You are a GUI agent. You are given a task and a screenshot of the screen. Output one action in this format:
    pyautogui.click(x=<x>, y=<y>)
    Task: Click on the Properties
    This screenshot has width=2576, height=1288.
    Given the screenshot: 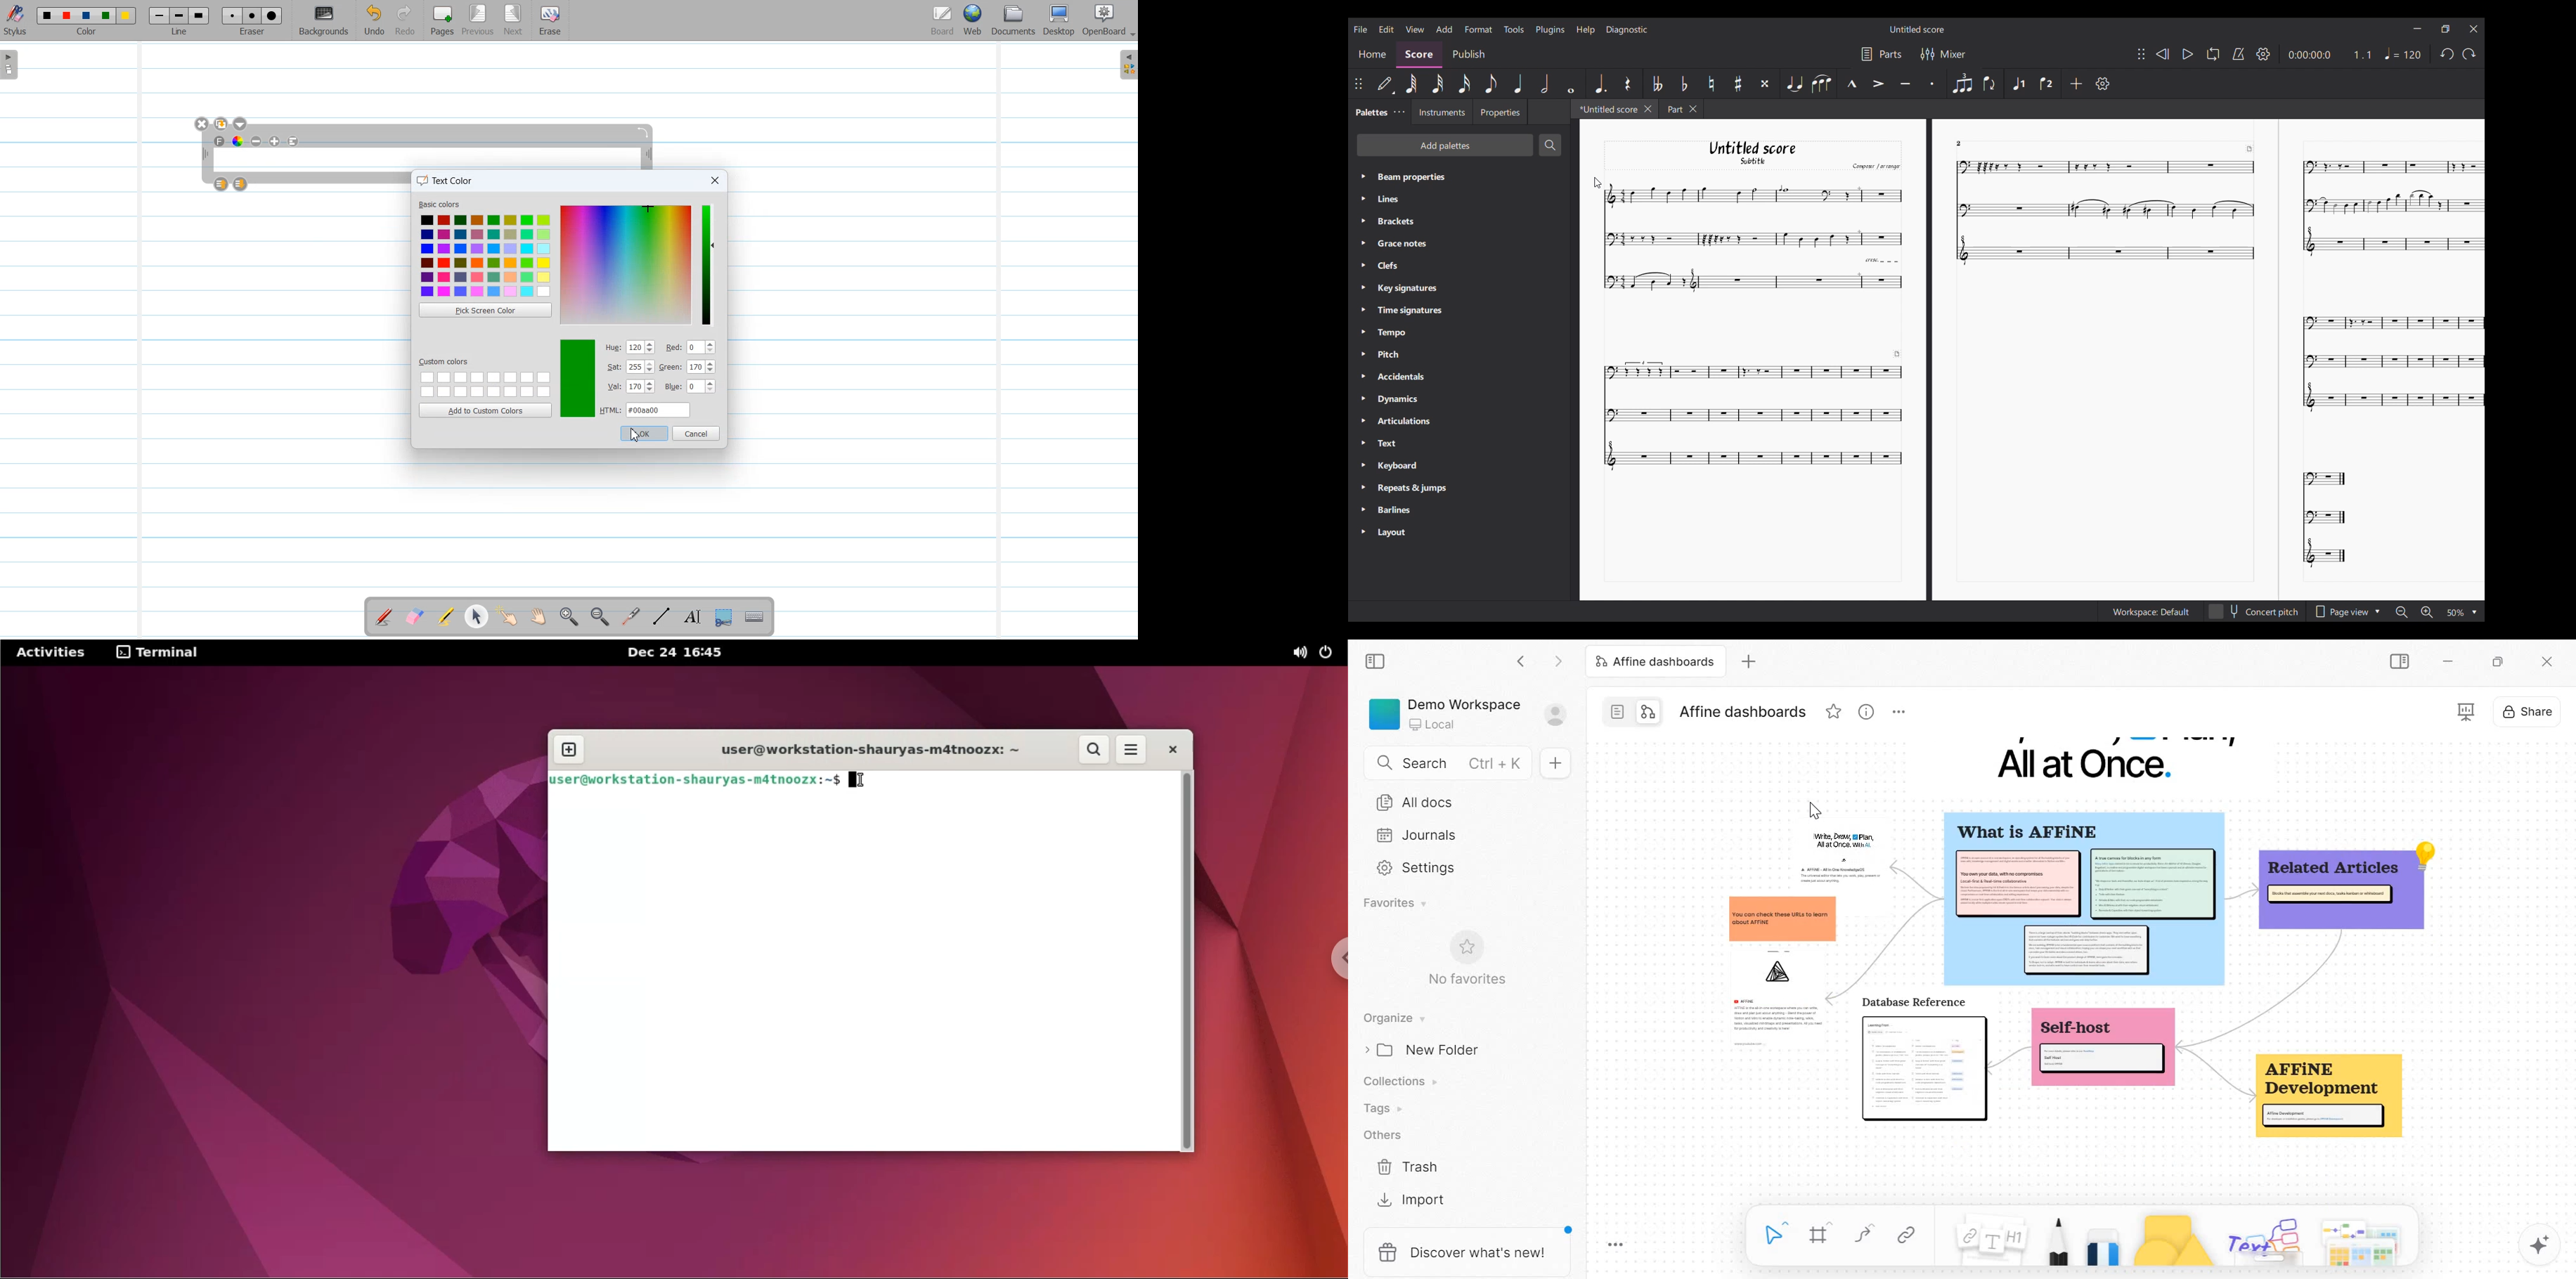 What is the action you would take?
    pyautogui.click(x=1500, y=111)
    